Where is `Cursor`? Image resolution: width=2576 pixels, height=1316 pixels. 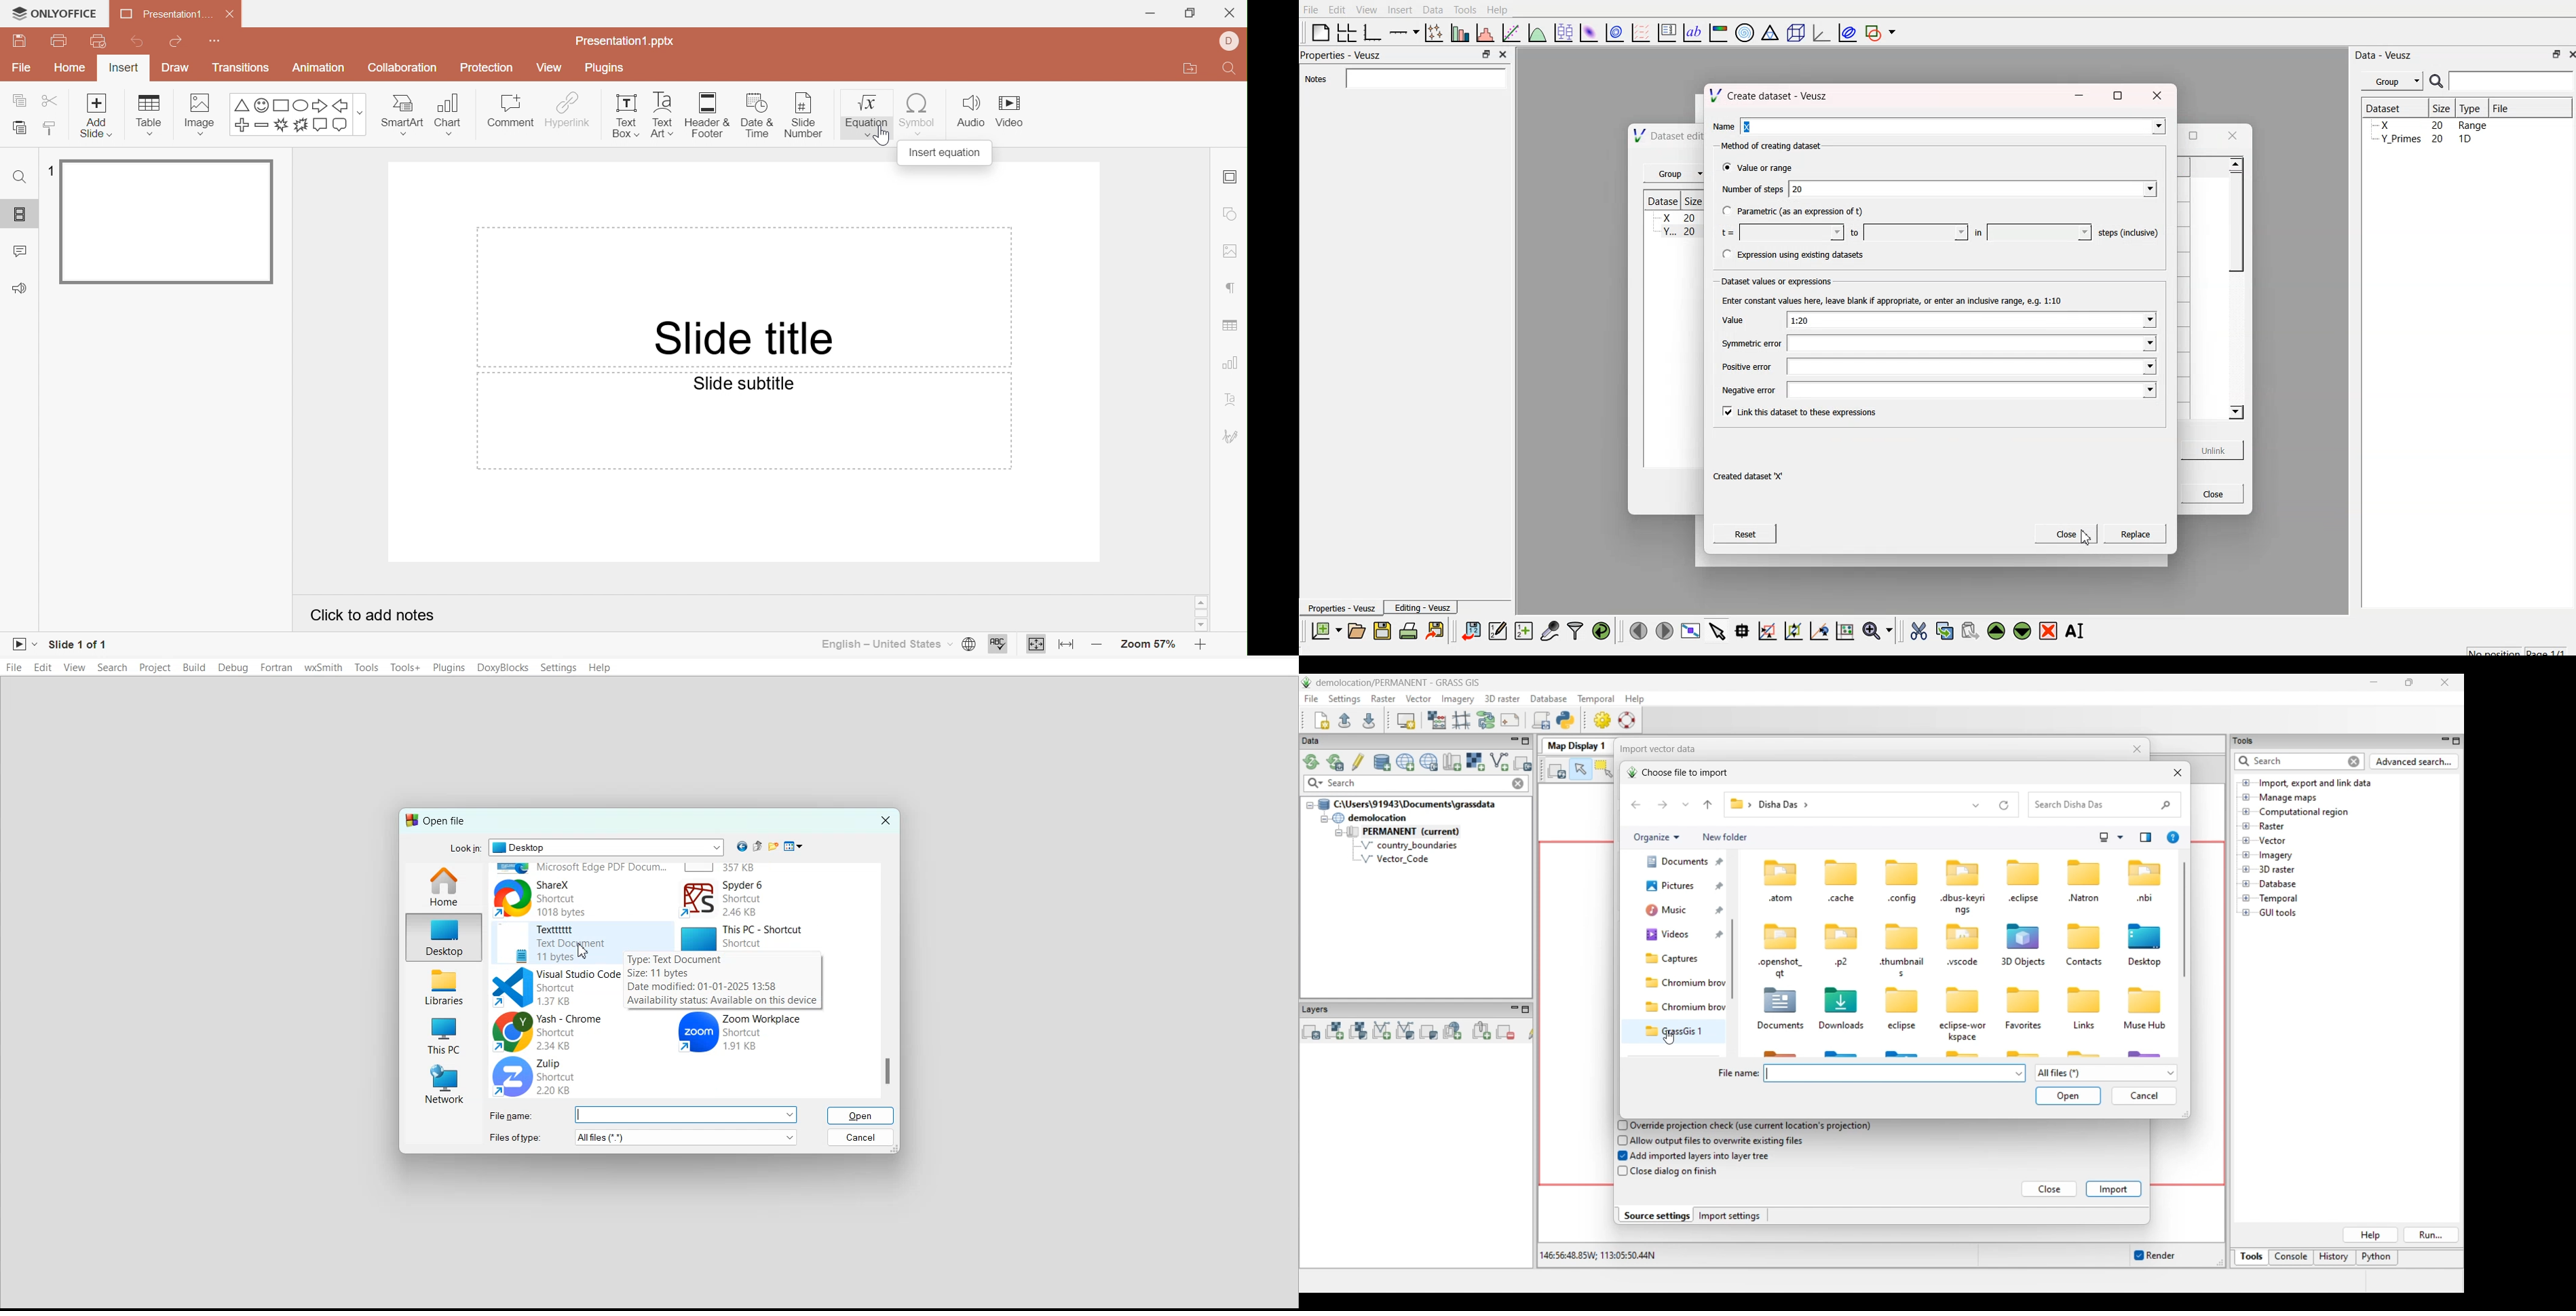 Cursor is located at coordinates (581, 951).